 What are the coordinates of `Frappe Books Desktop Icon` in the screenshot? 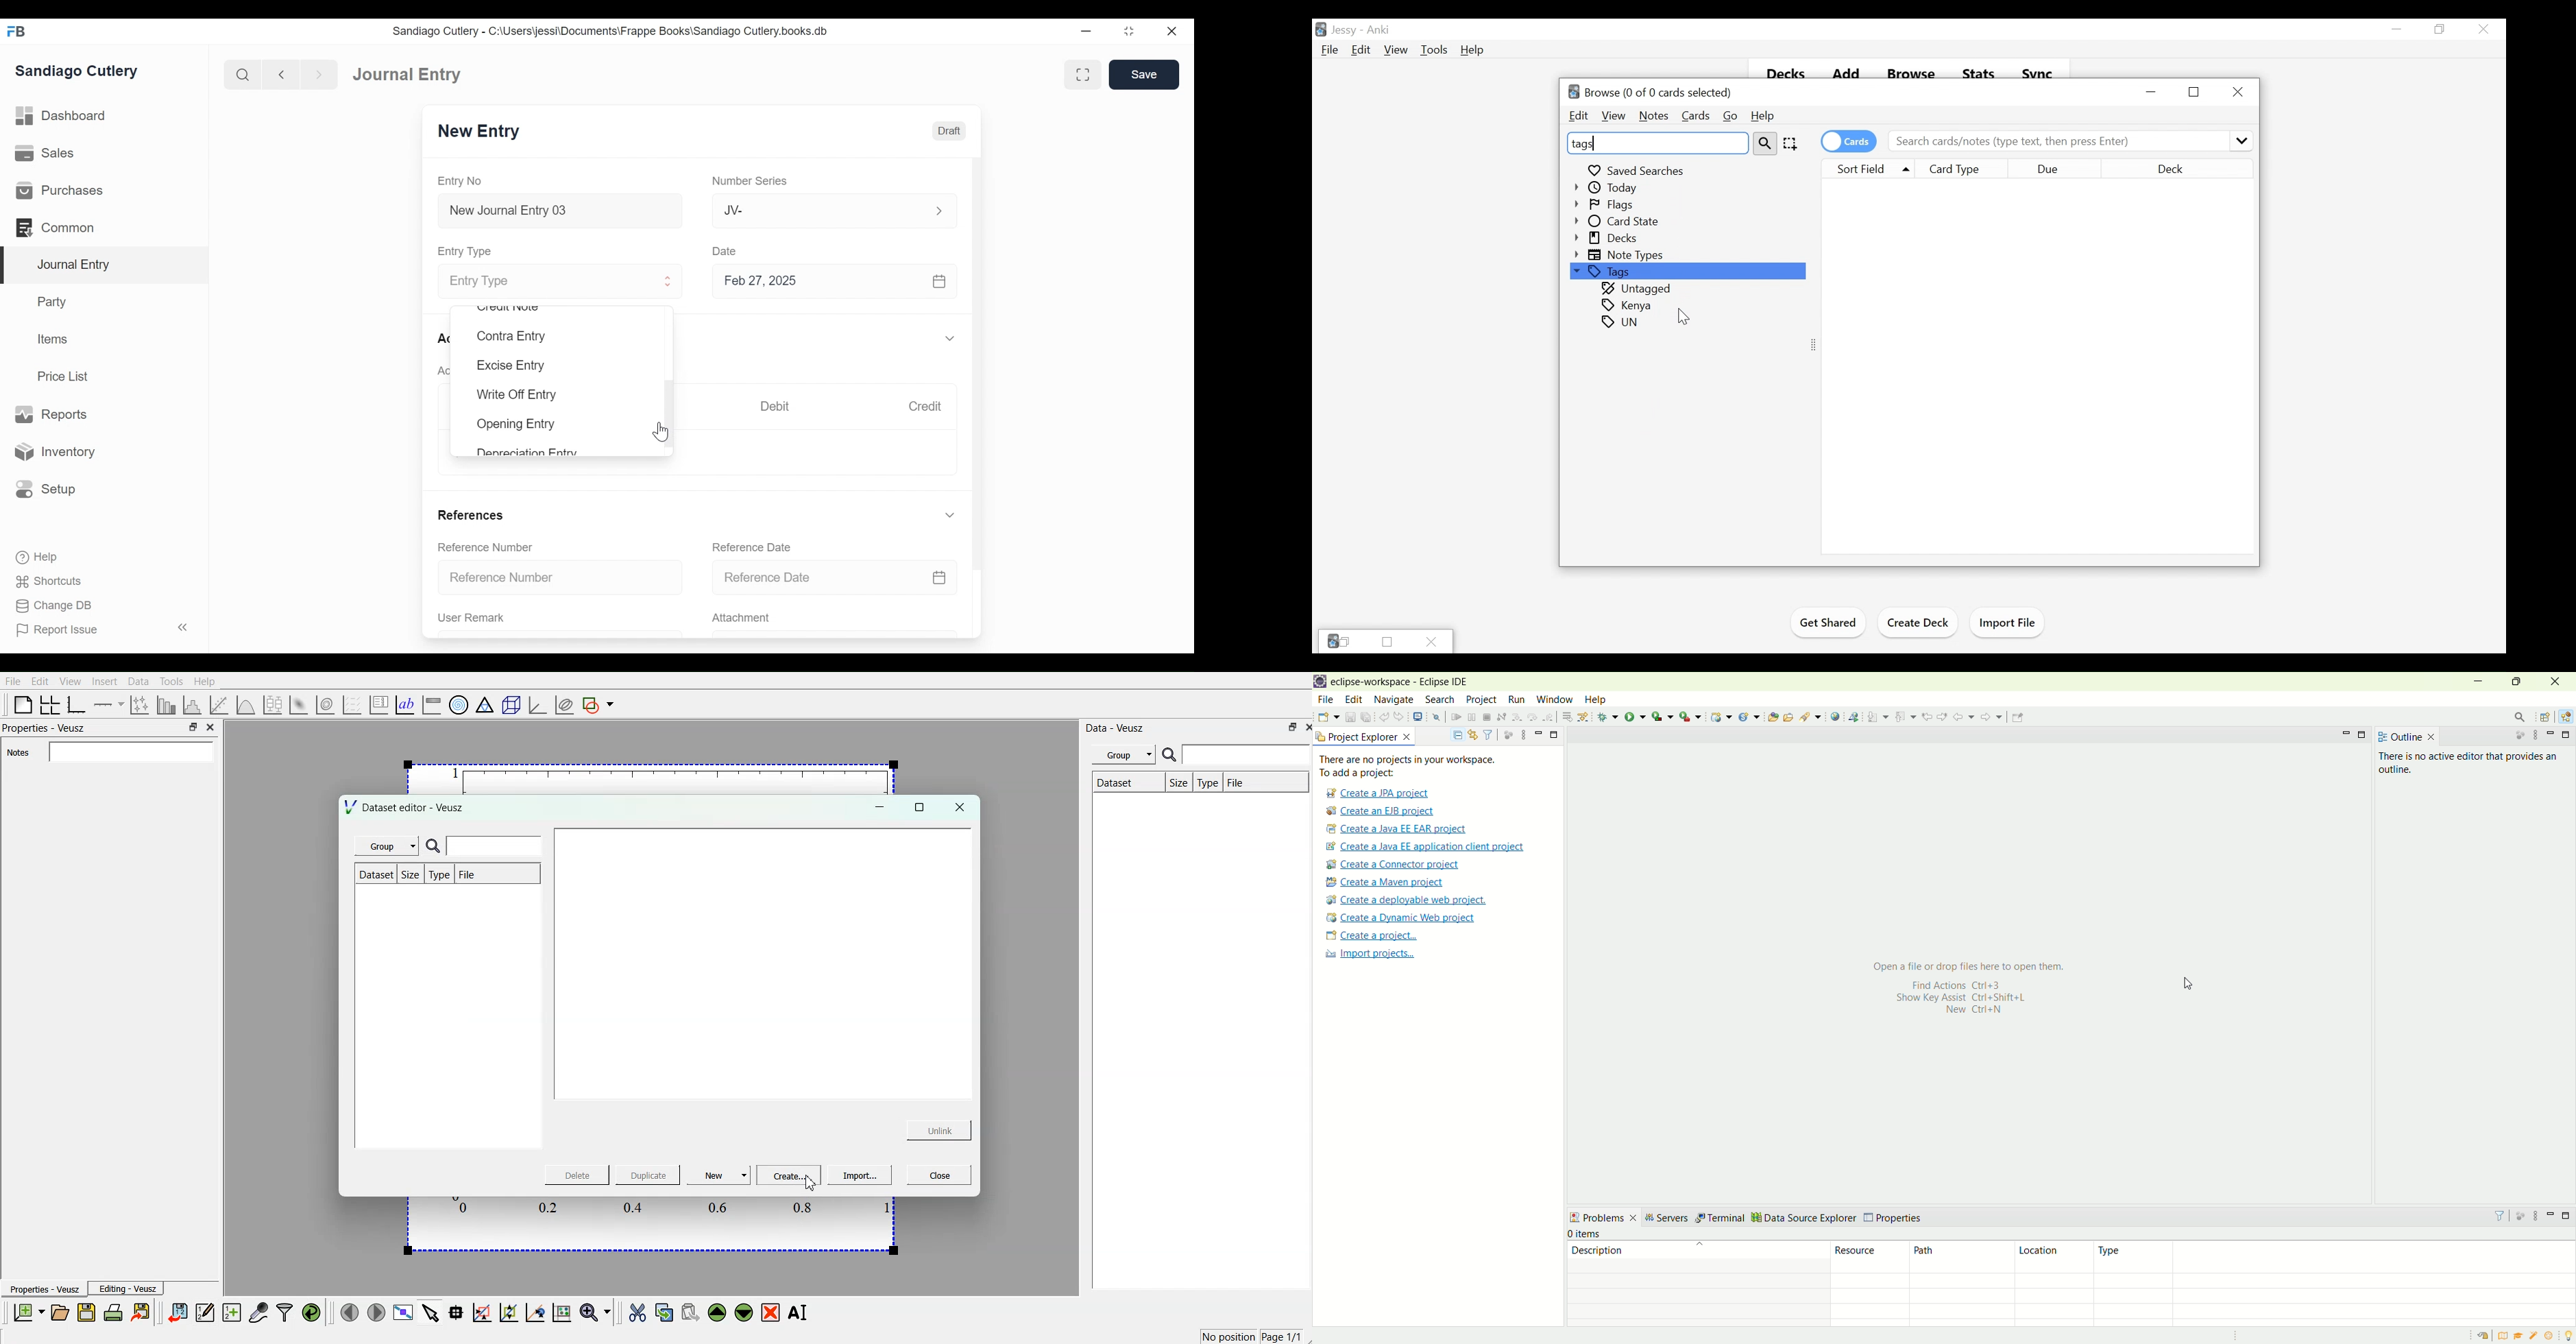 It's located at (16, 32).